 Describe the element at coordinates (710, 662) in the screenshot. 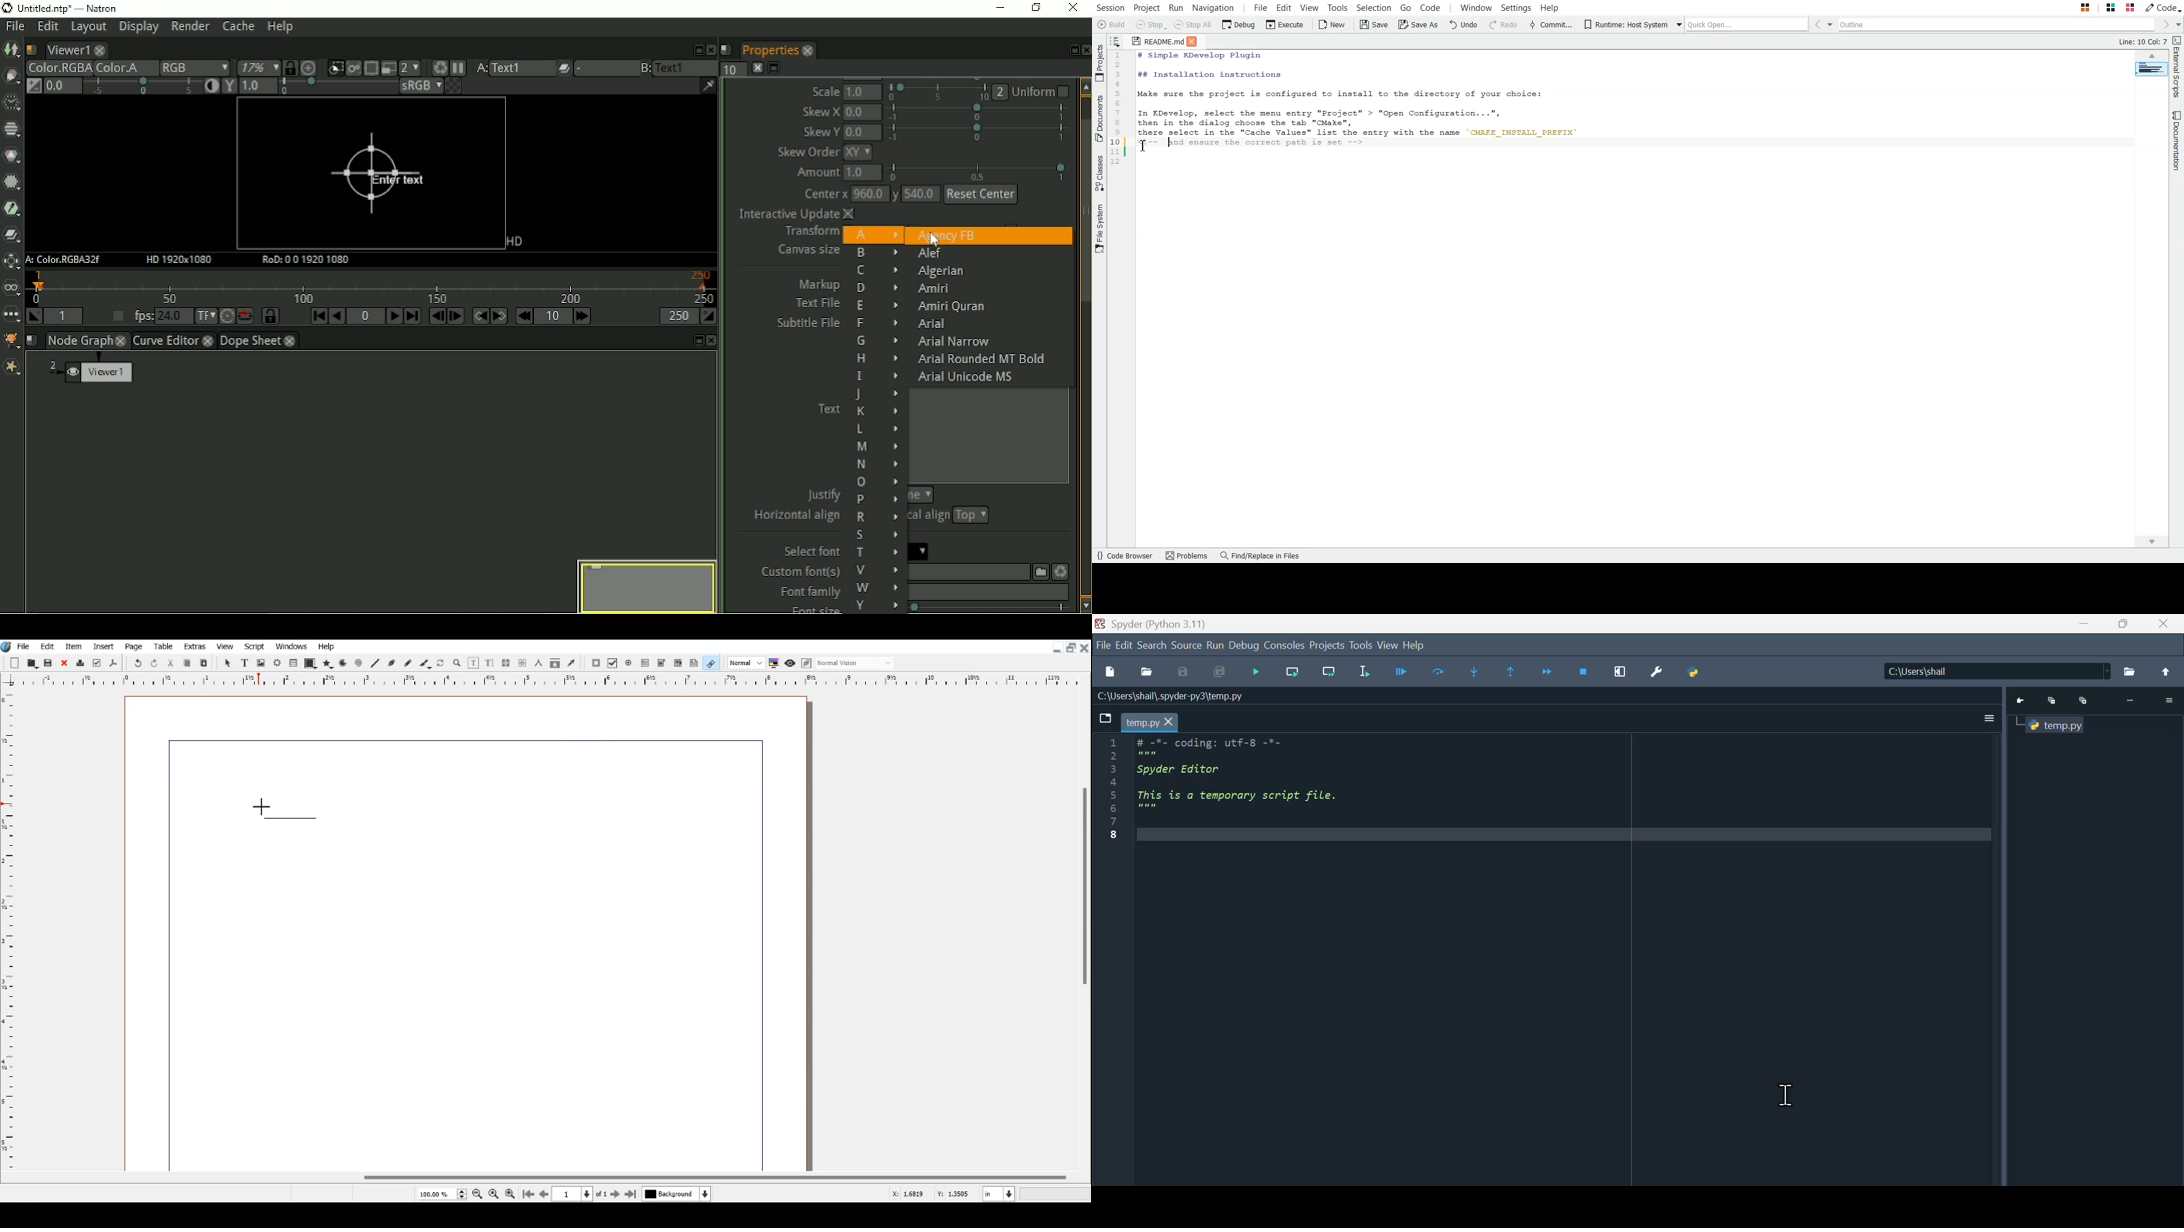

I see `Link Annotation` at that location.